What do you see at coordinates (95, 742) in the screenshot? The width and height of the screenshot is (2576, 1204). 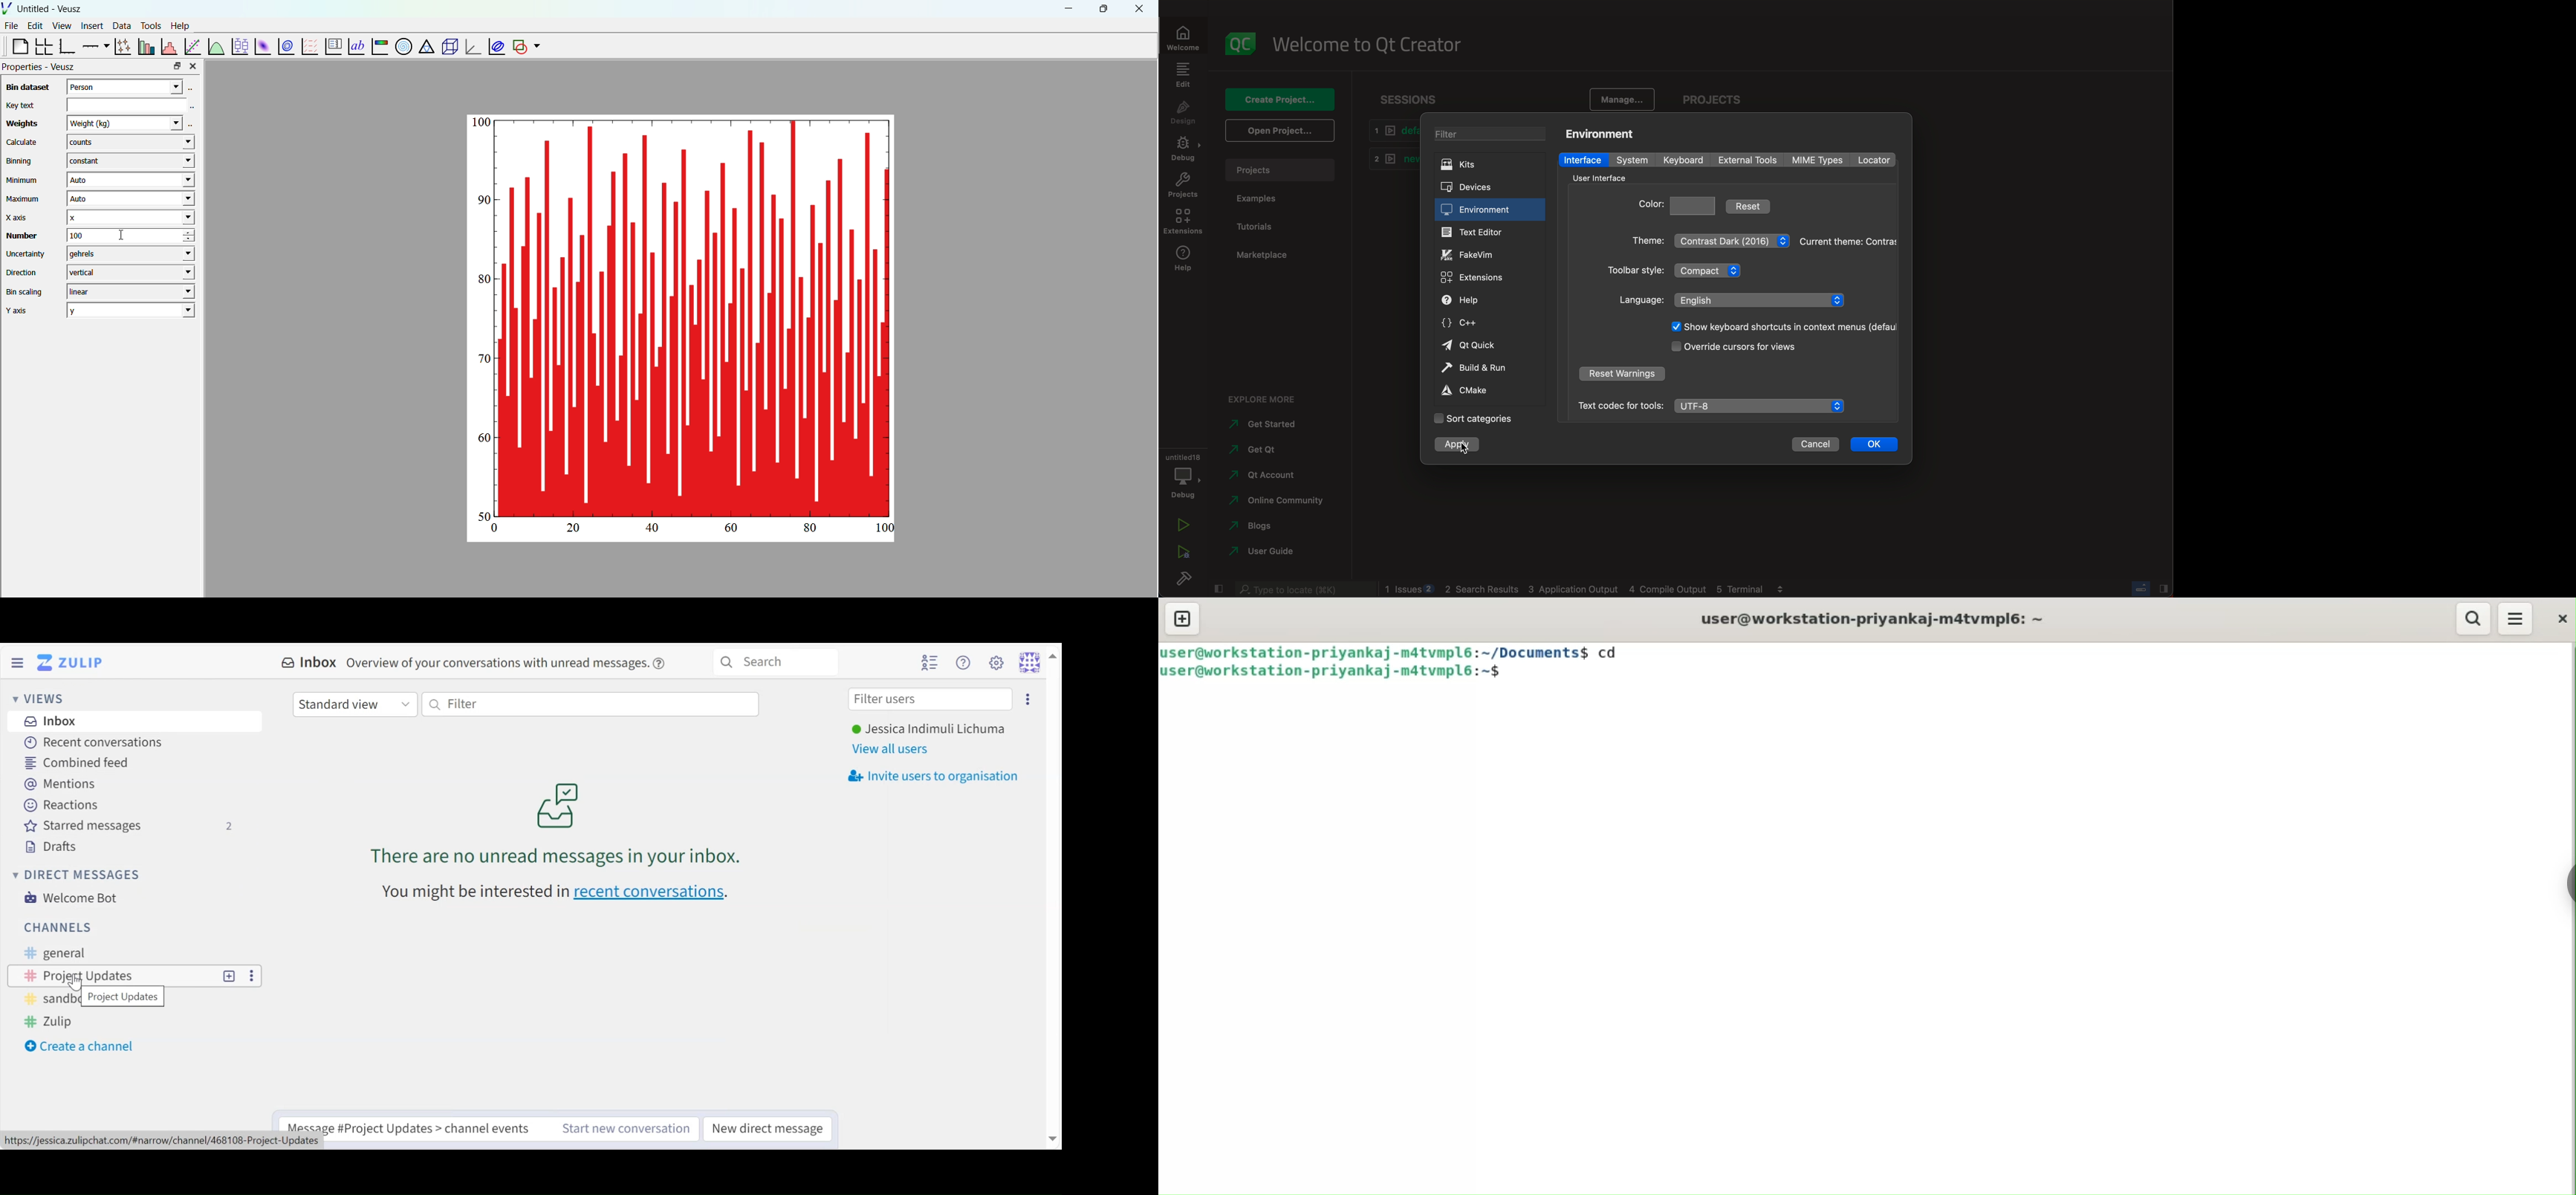 I see `Recent Conversations` at bounding box center [95, 742].